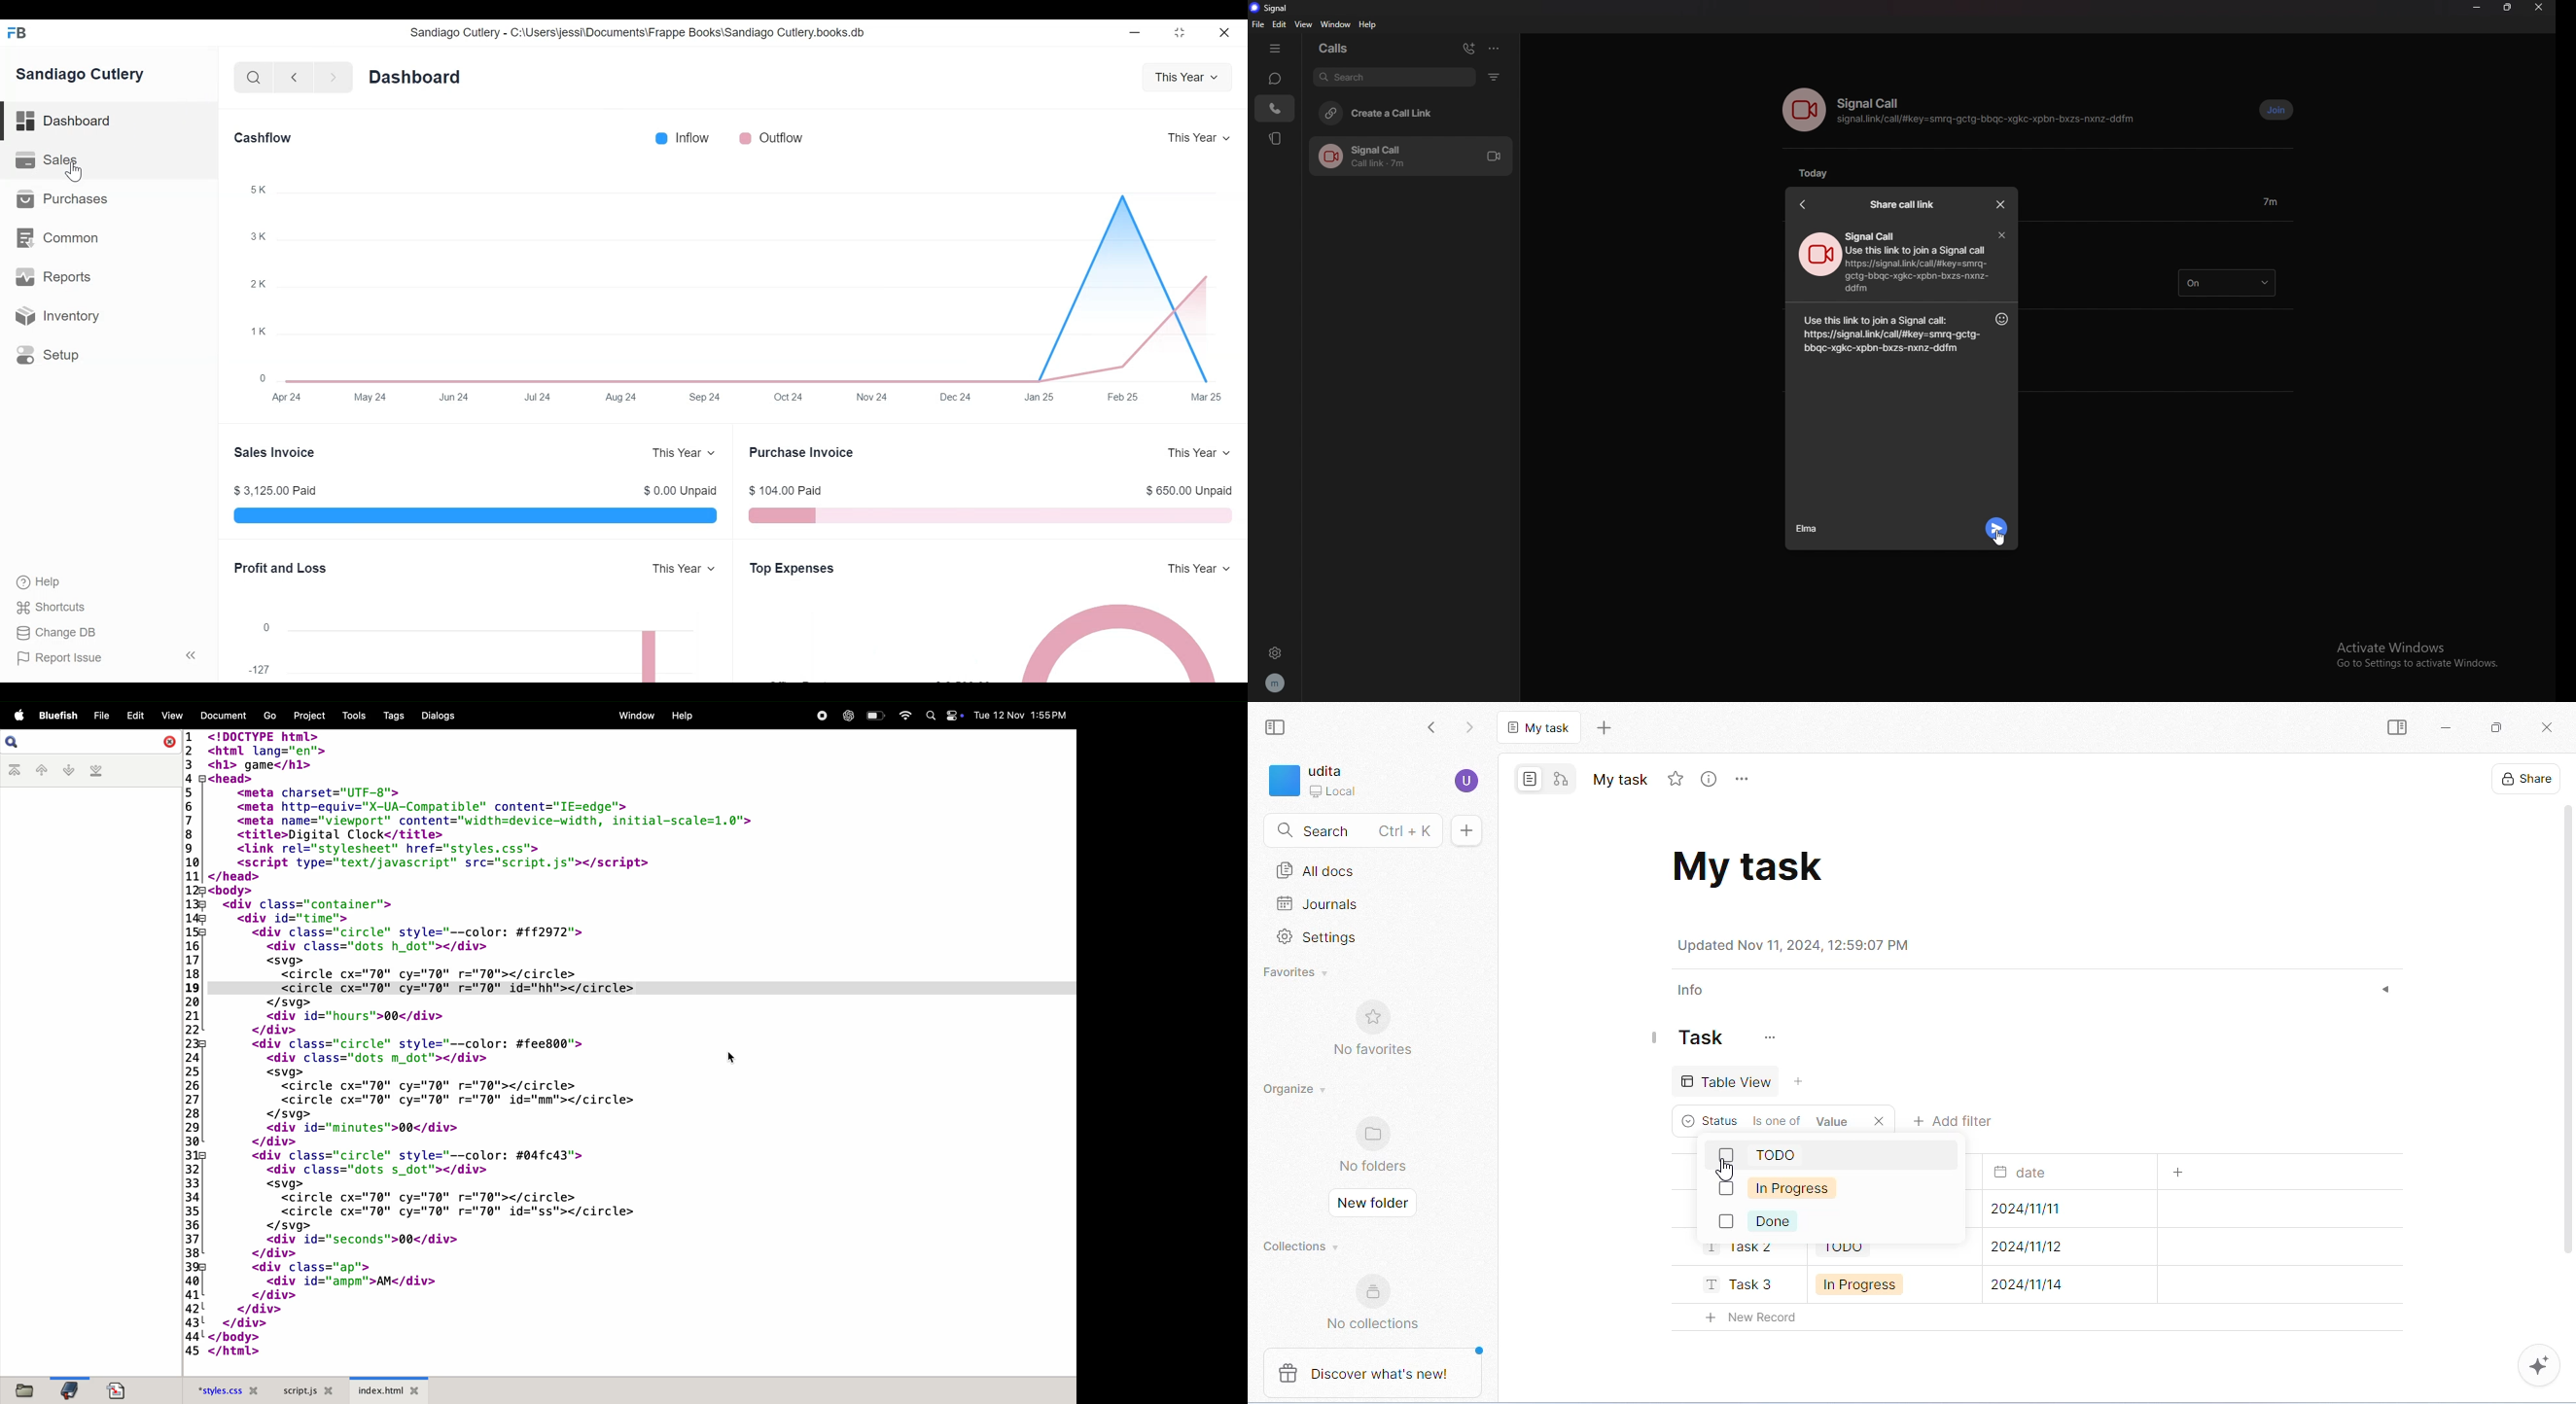 This screenshot has height=1428, width=2576. What do you see at coordinates (59, 657) in the screenshot?
I see `Report issue` at bounding box center [59, 657].